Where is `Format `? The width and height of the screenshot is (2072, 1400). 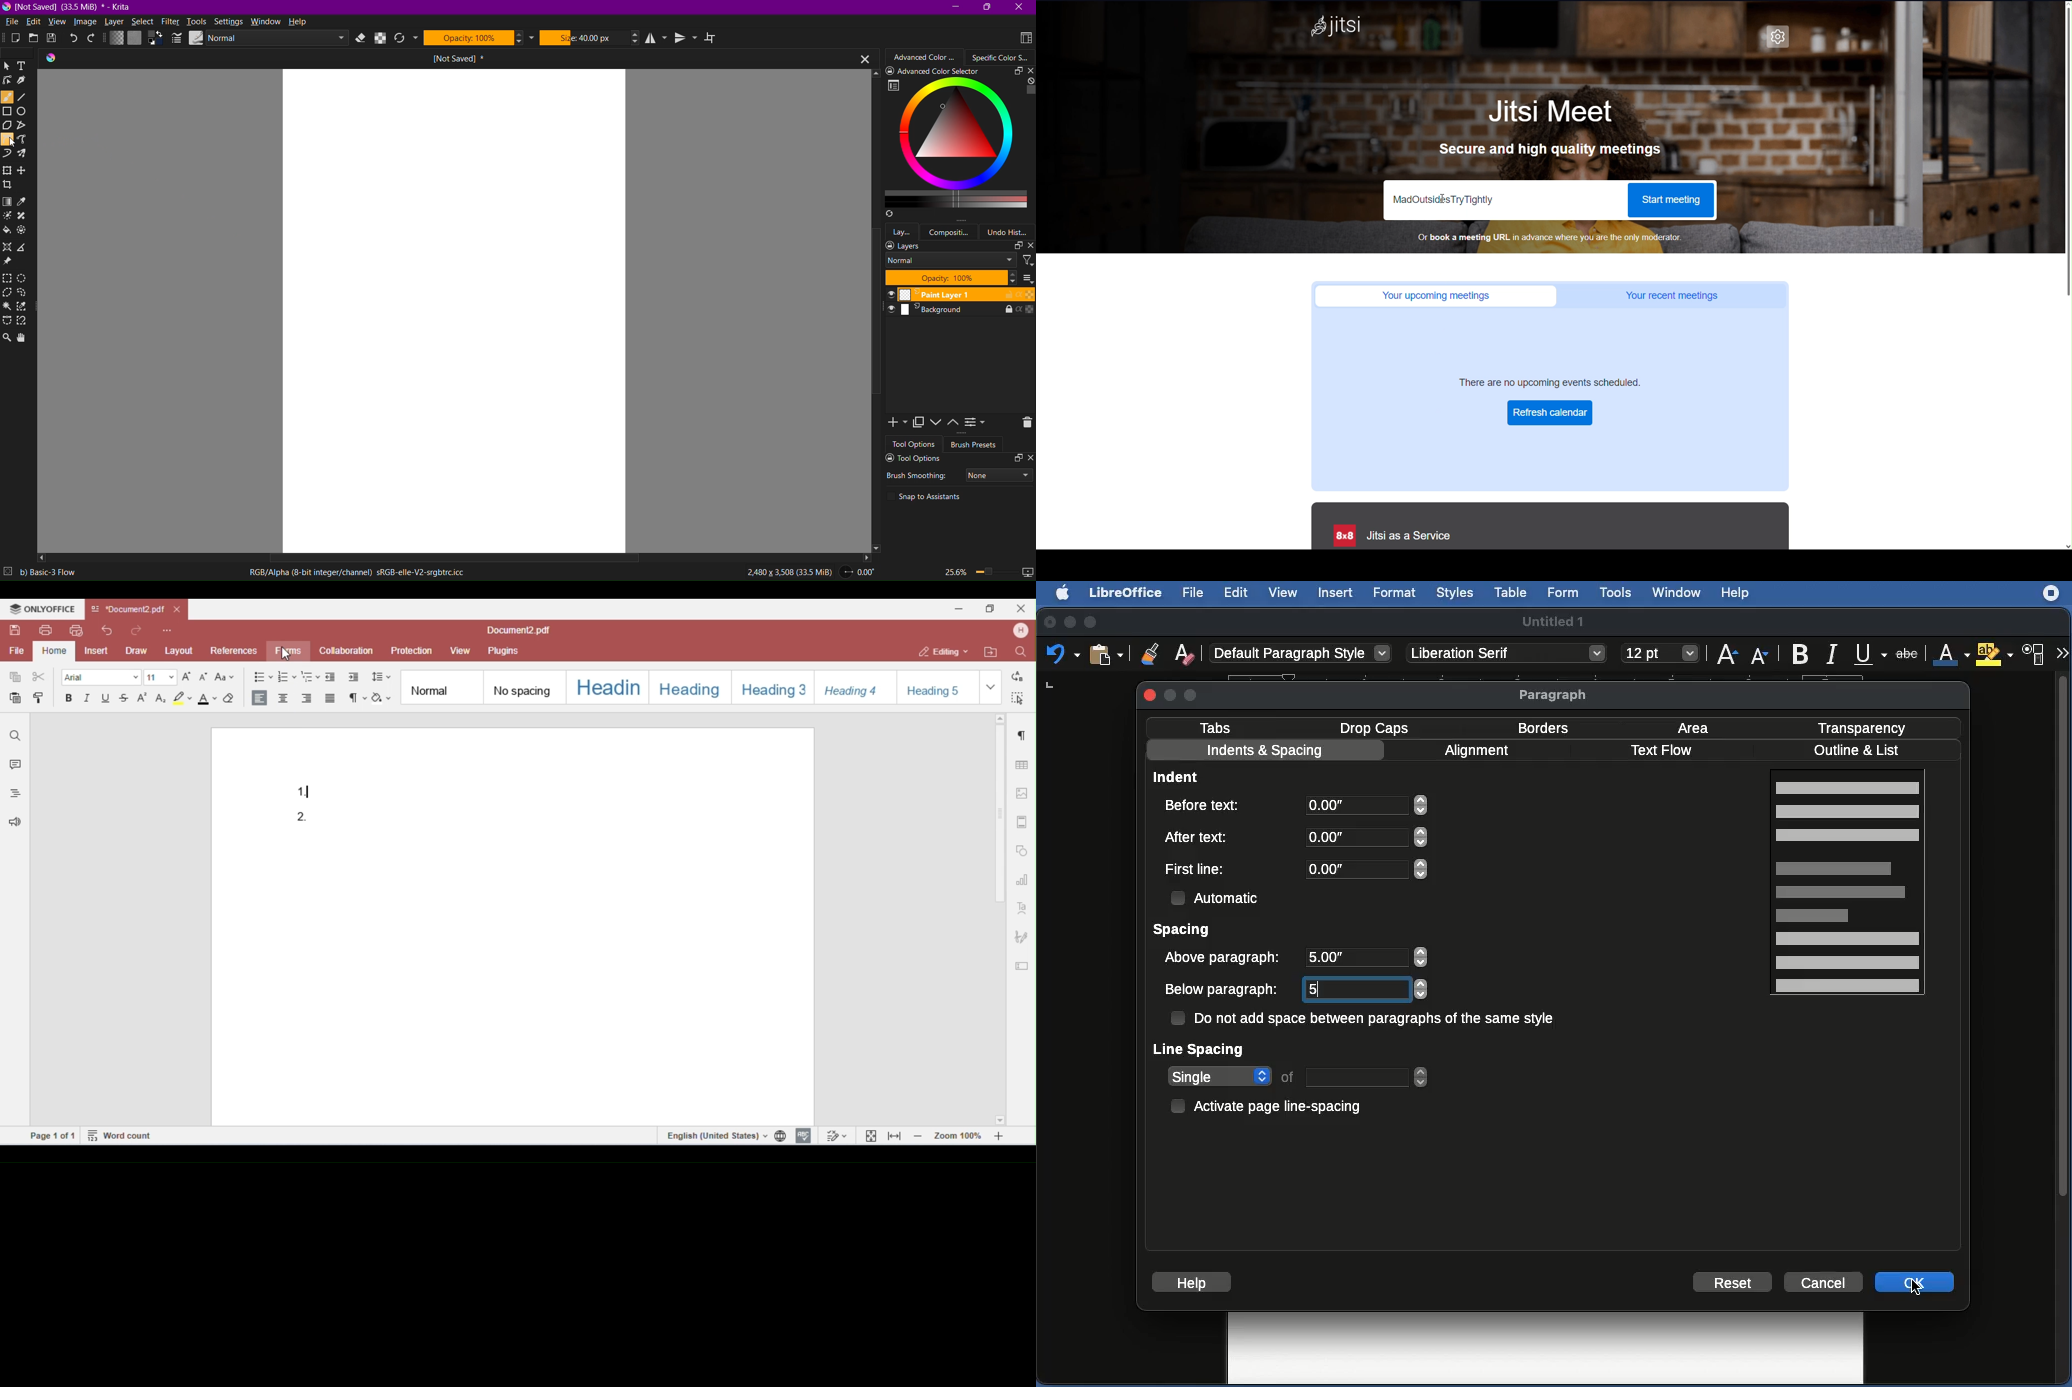 Format  is located at coordinates (1394, 593).